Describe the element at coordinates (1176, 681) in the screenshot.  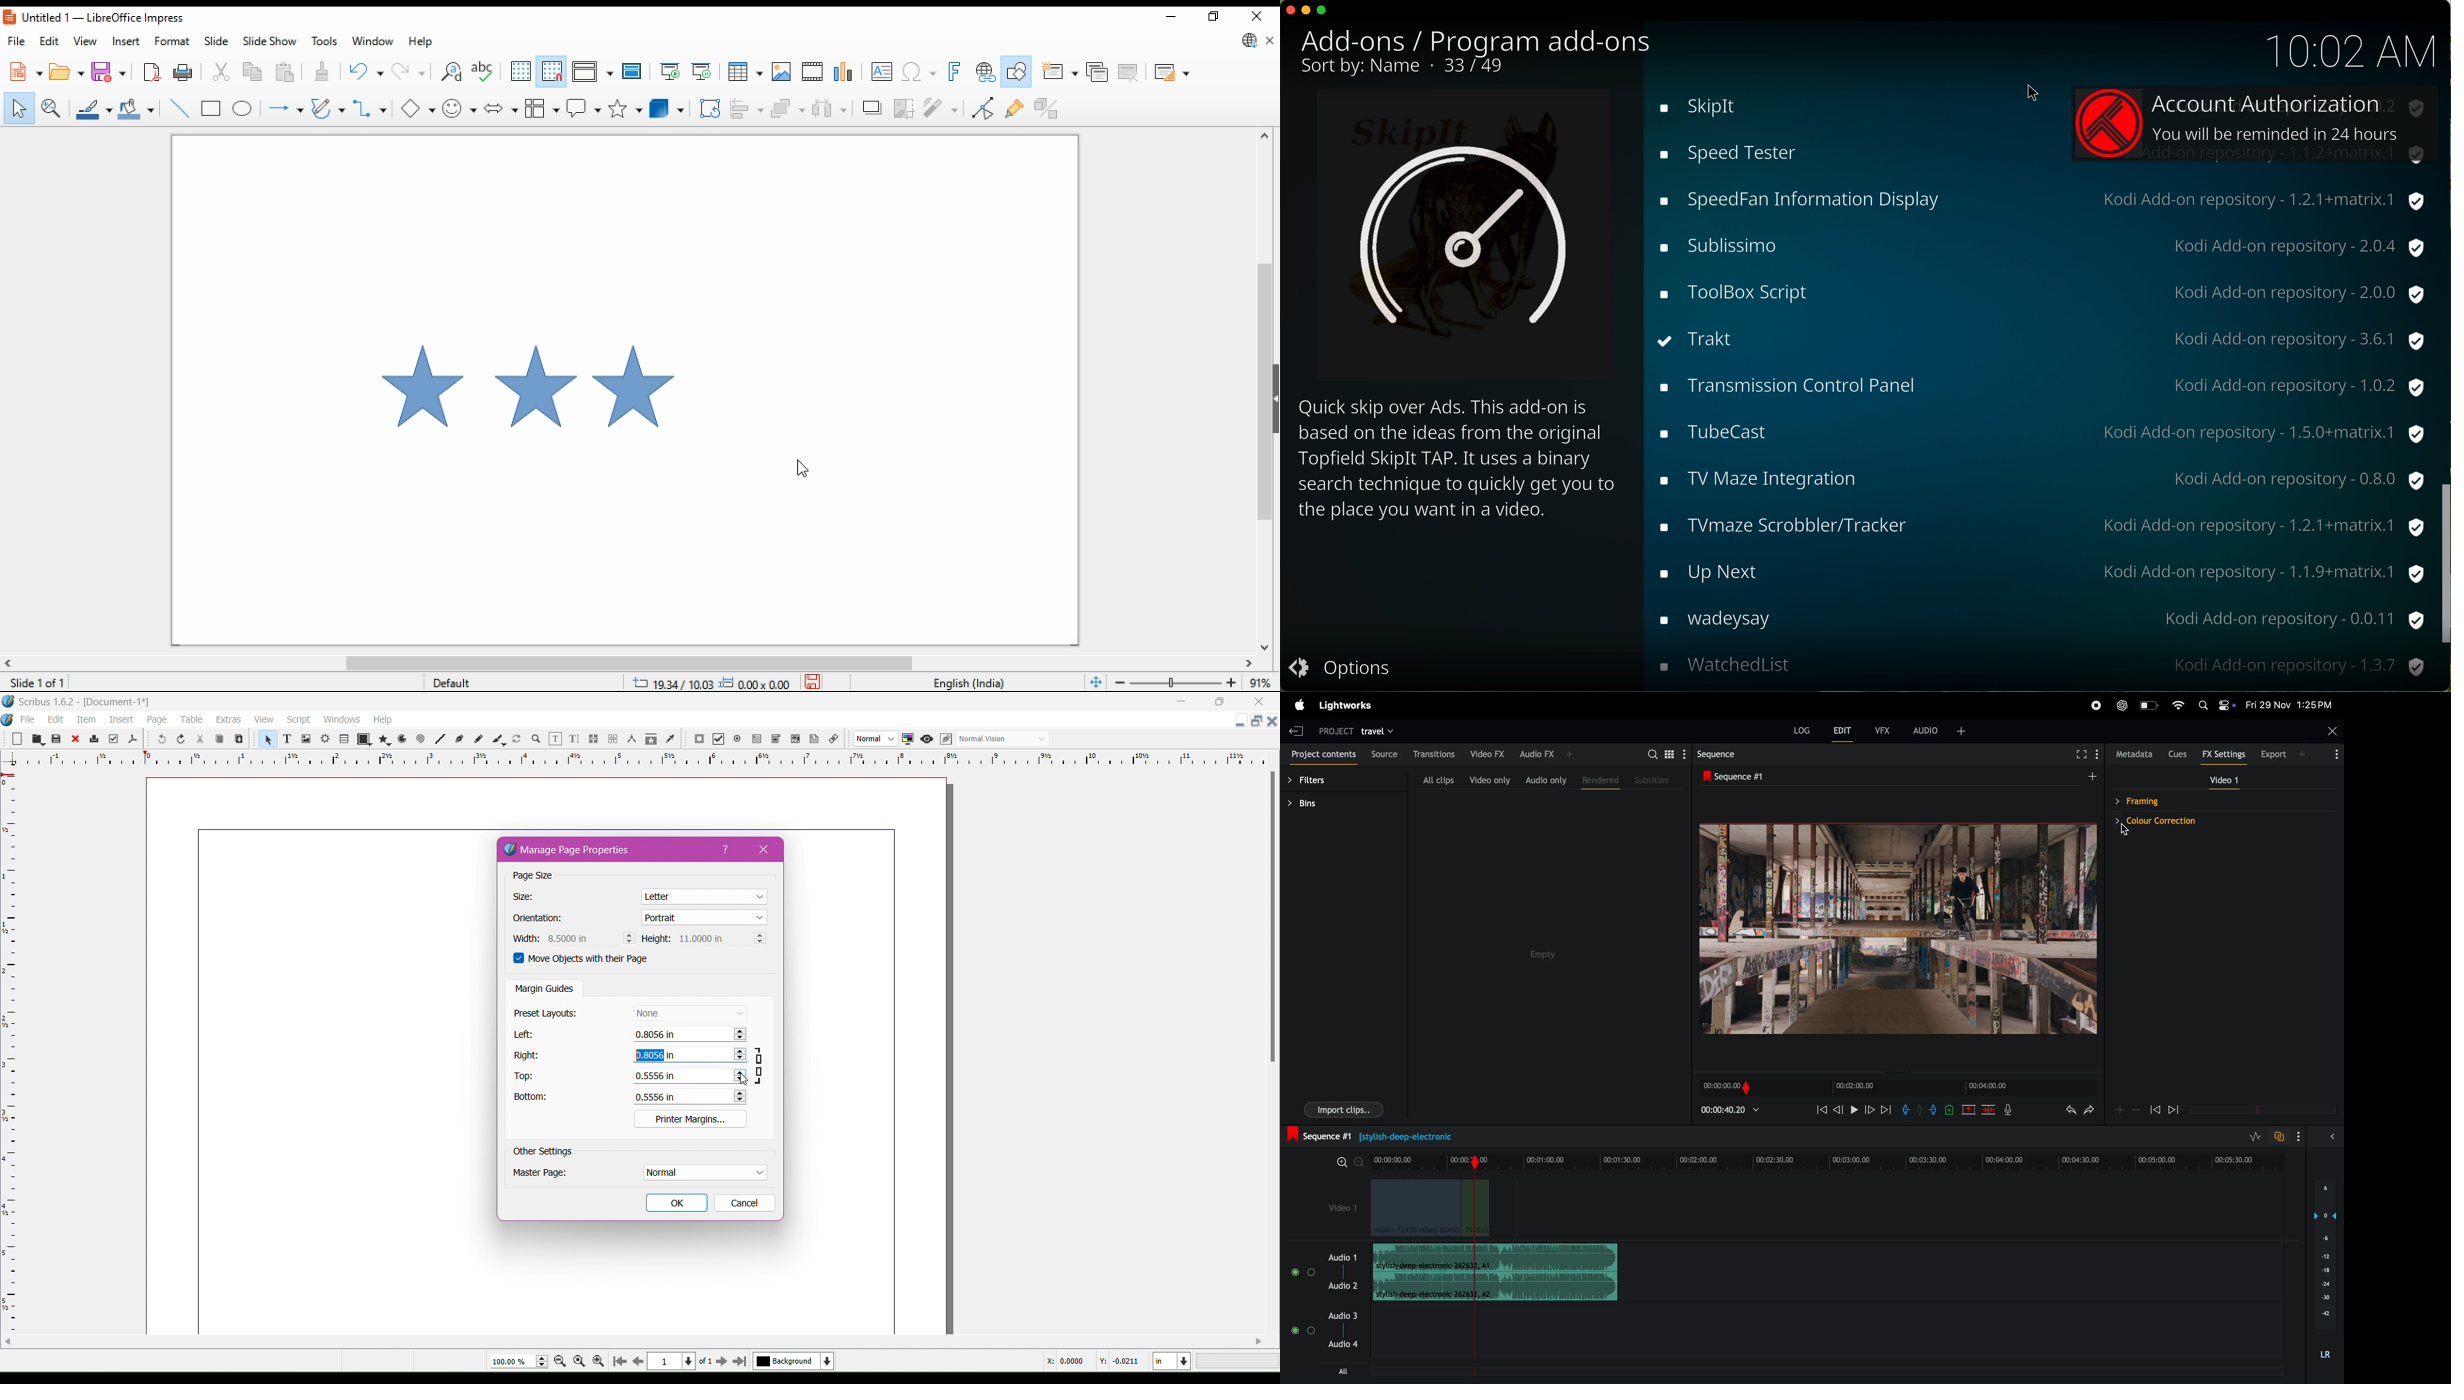
I see `zoom in/zoom out slider` at that location.